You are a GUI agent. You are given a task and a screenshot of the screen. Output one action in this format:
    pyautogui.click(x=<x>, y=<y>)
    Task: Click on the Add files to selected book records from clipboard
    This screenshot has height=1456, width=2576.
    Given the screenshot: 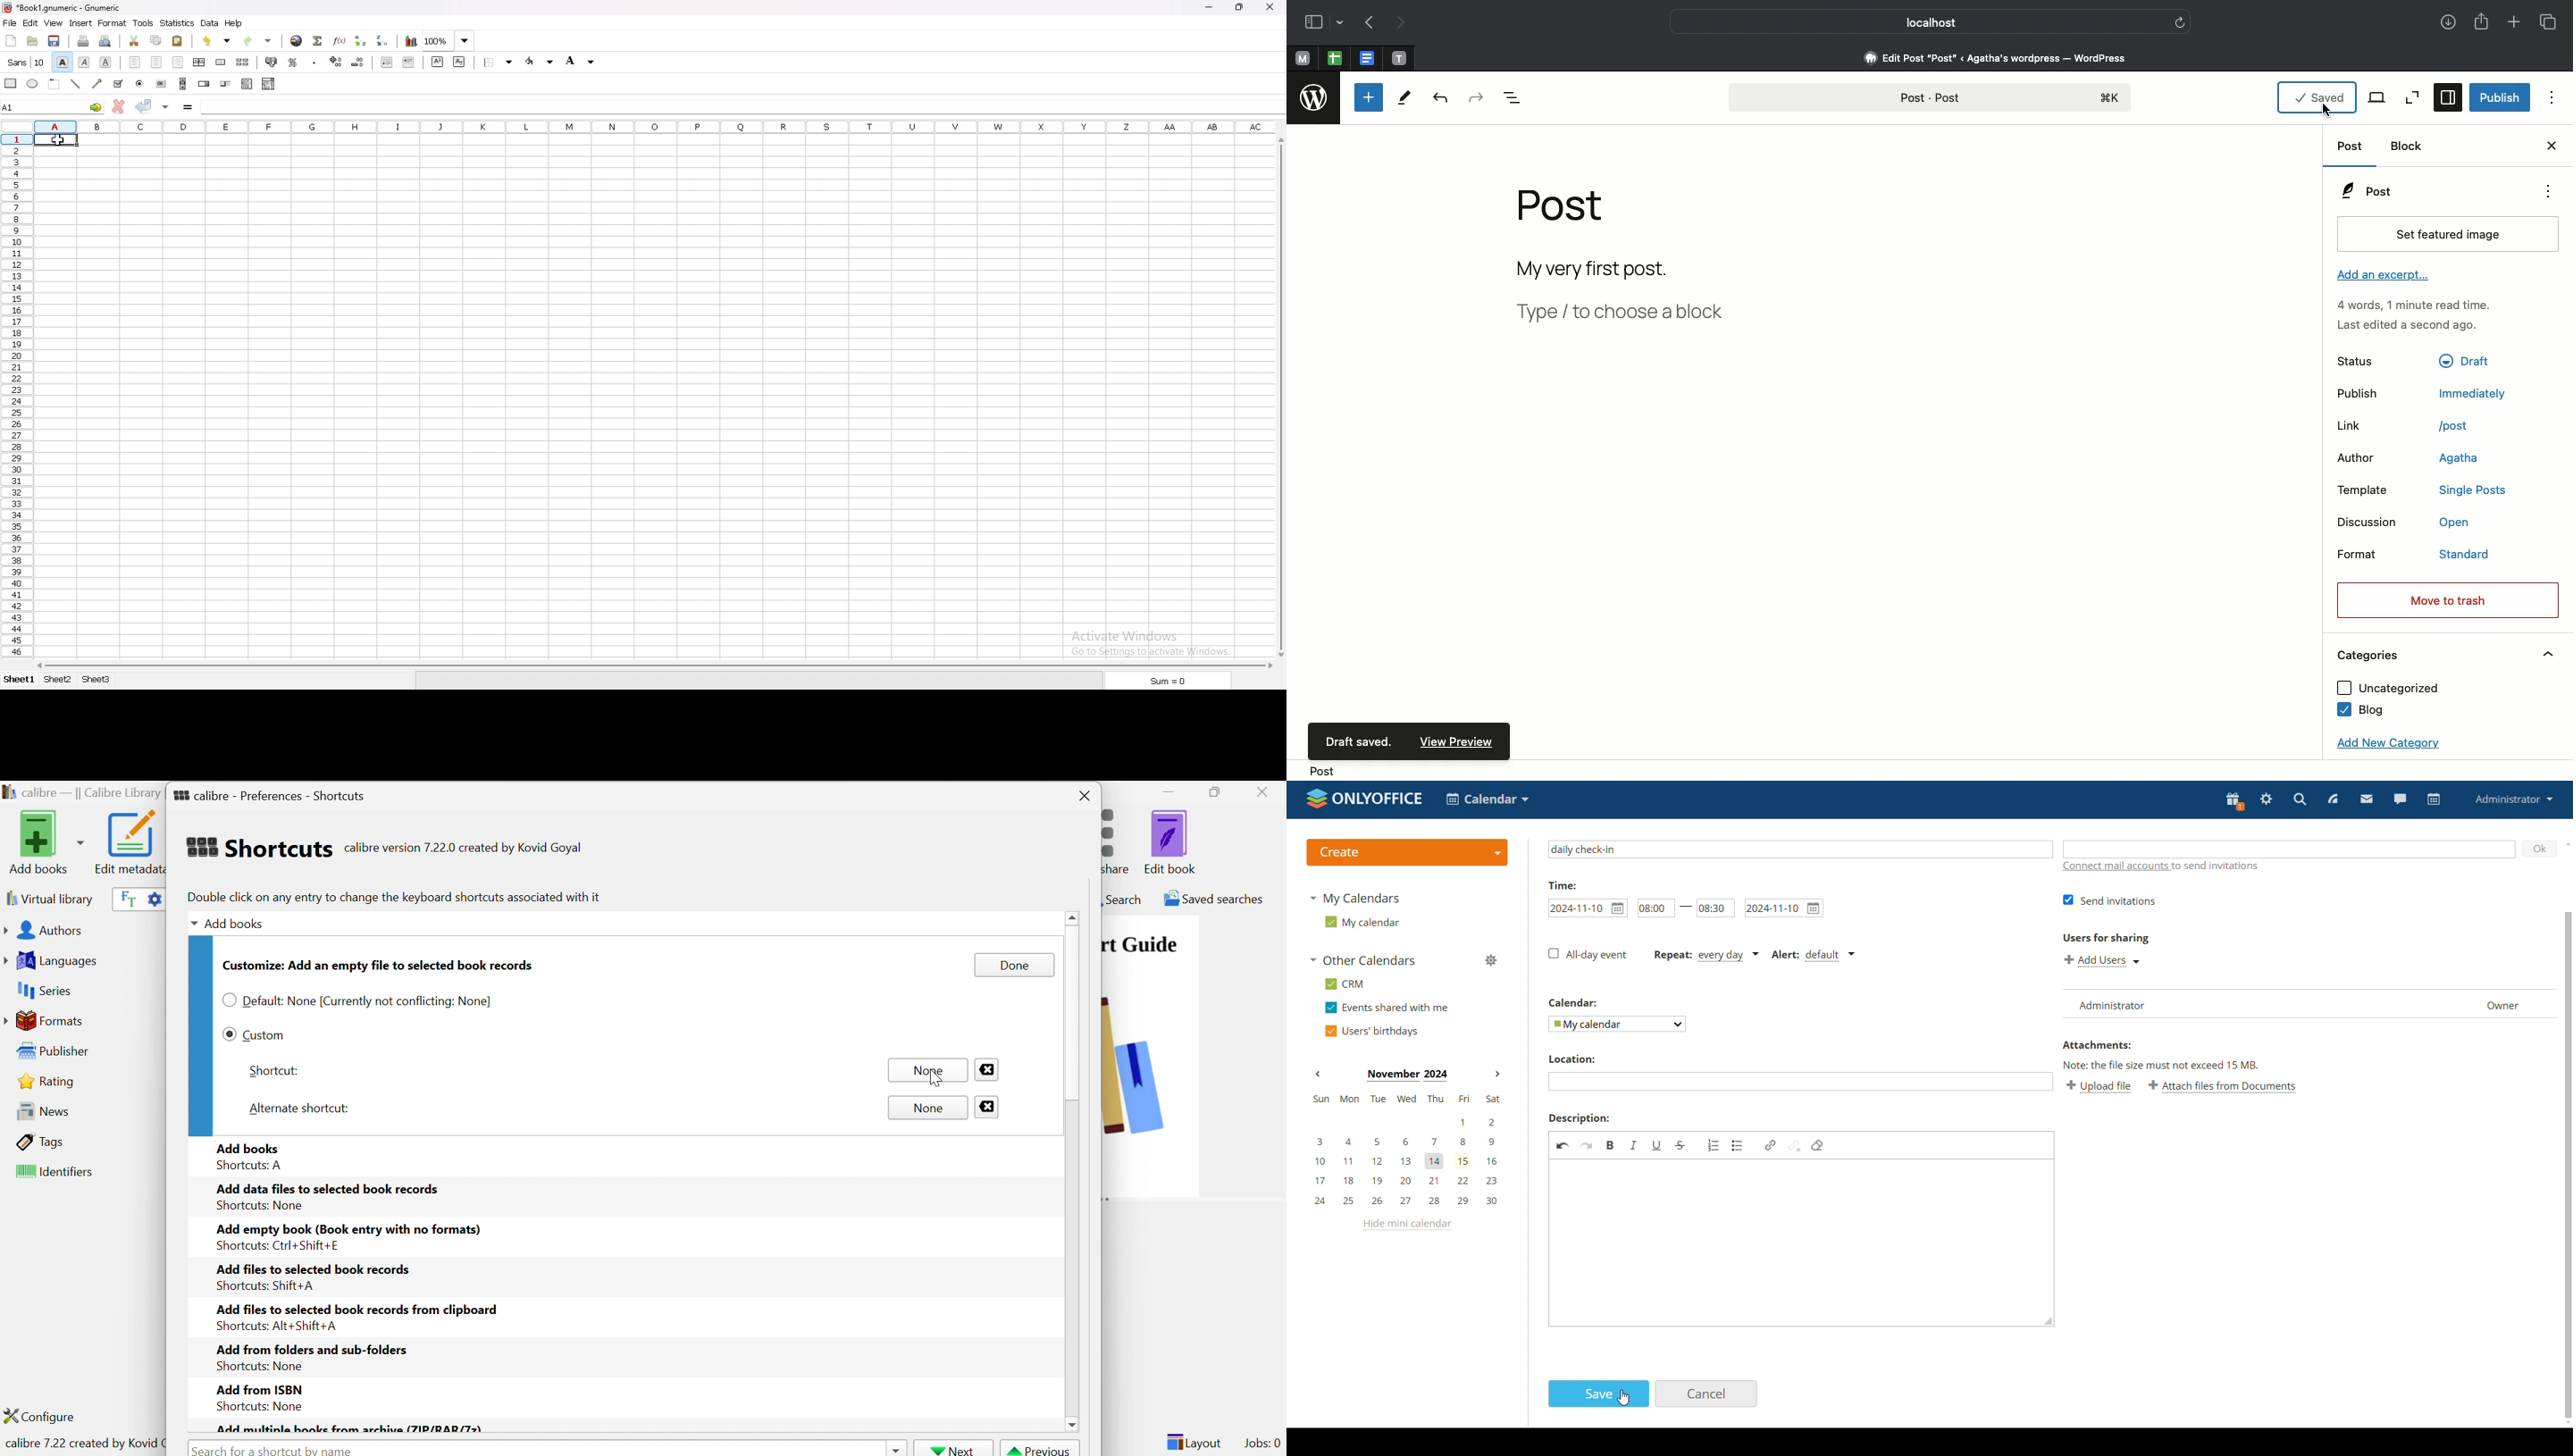 What is the action you would take?
    pyautogui.click(x=360, y=1309)
    